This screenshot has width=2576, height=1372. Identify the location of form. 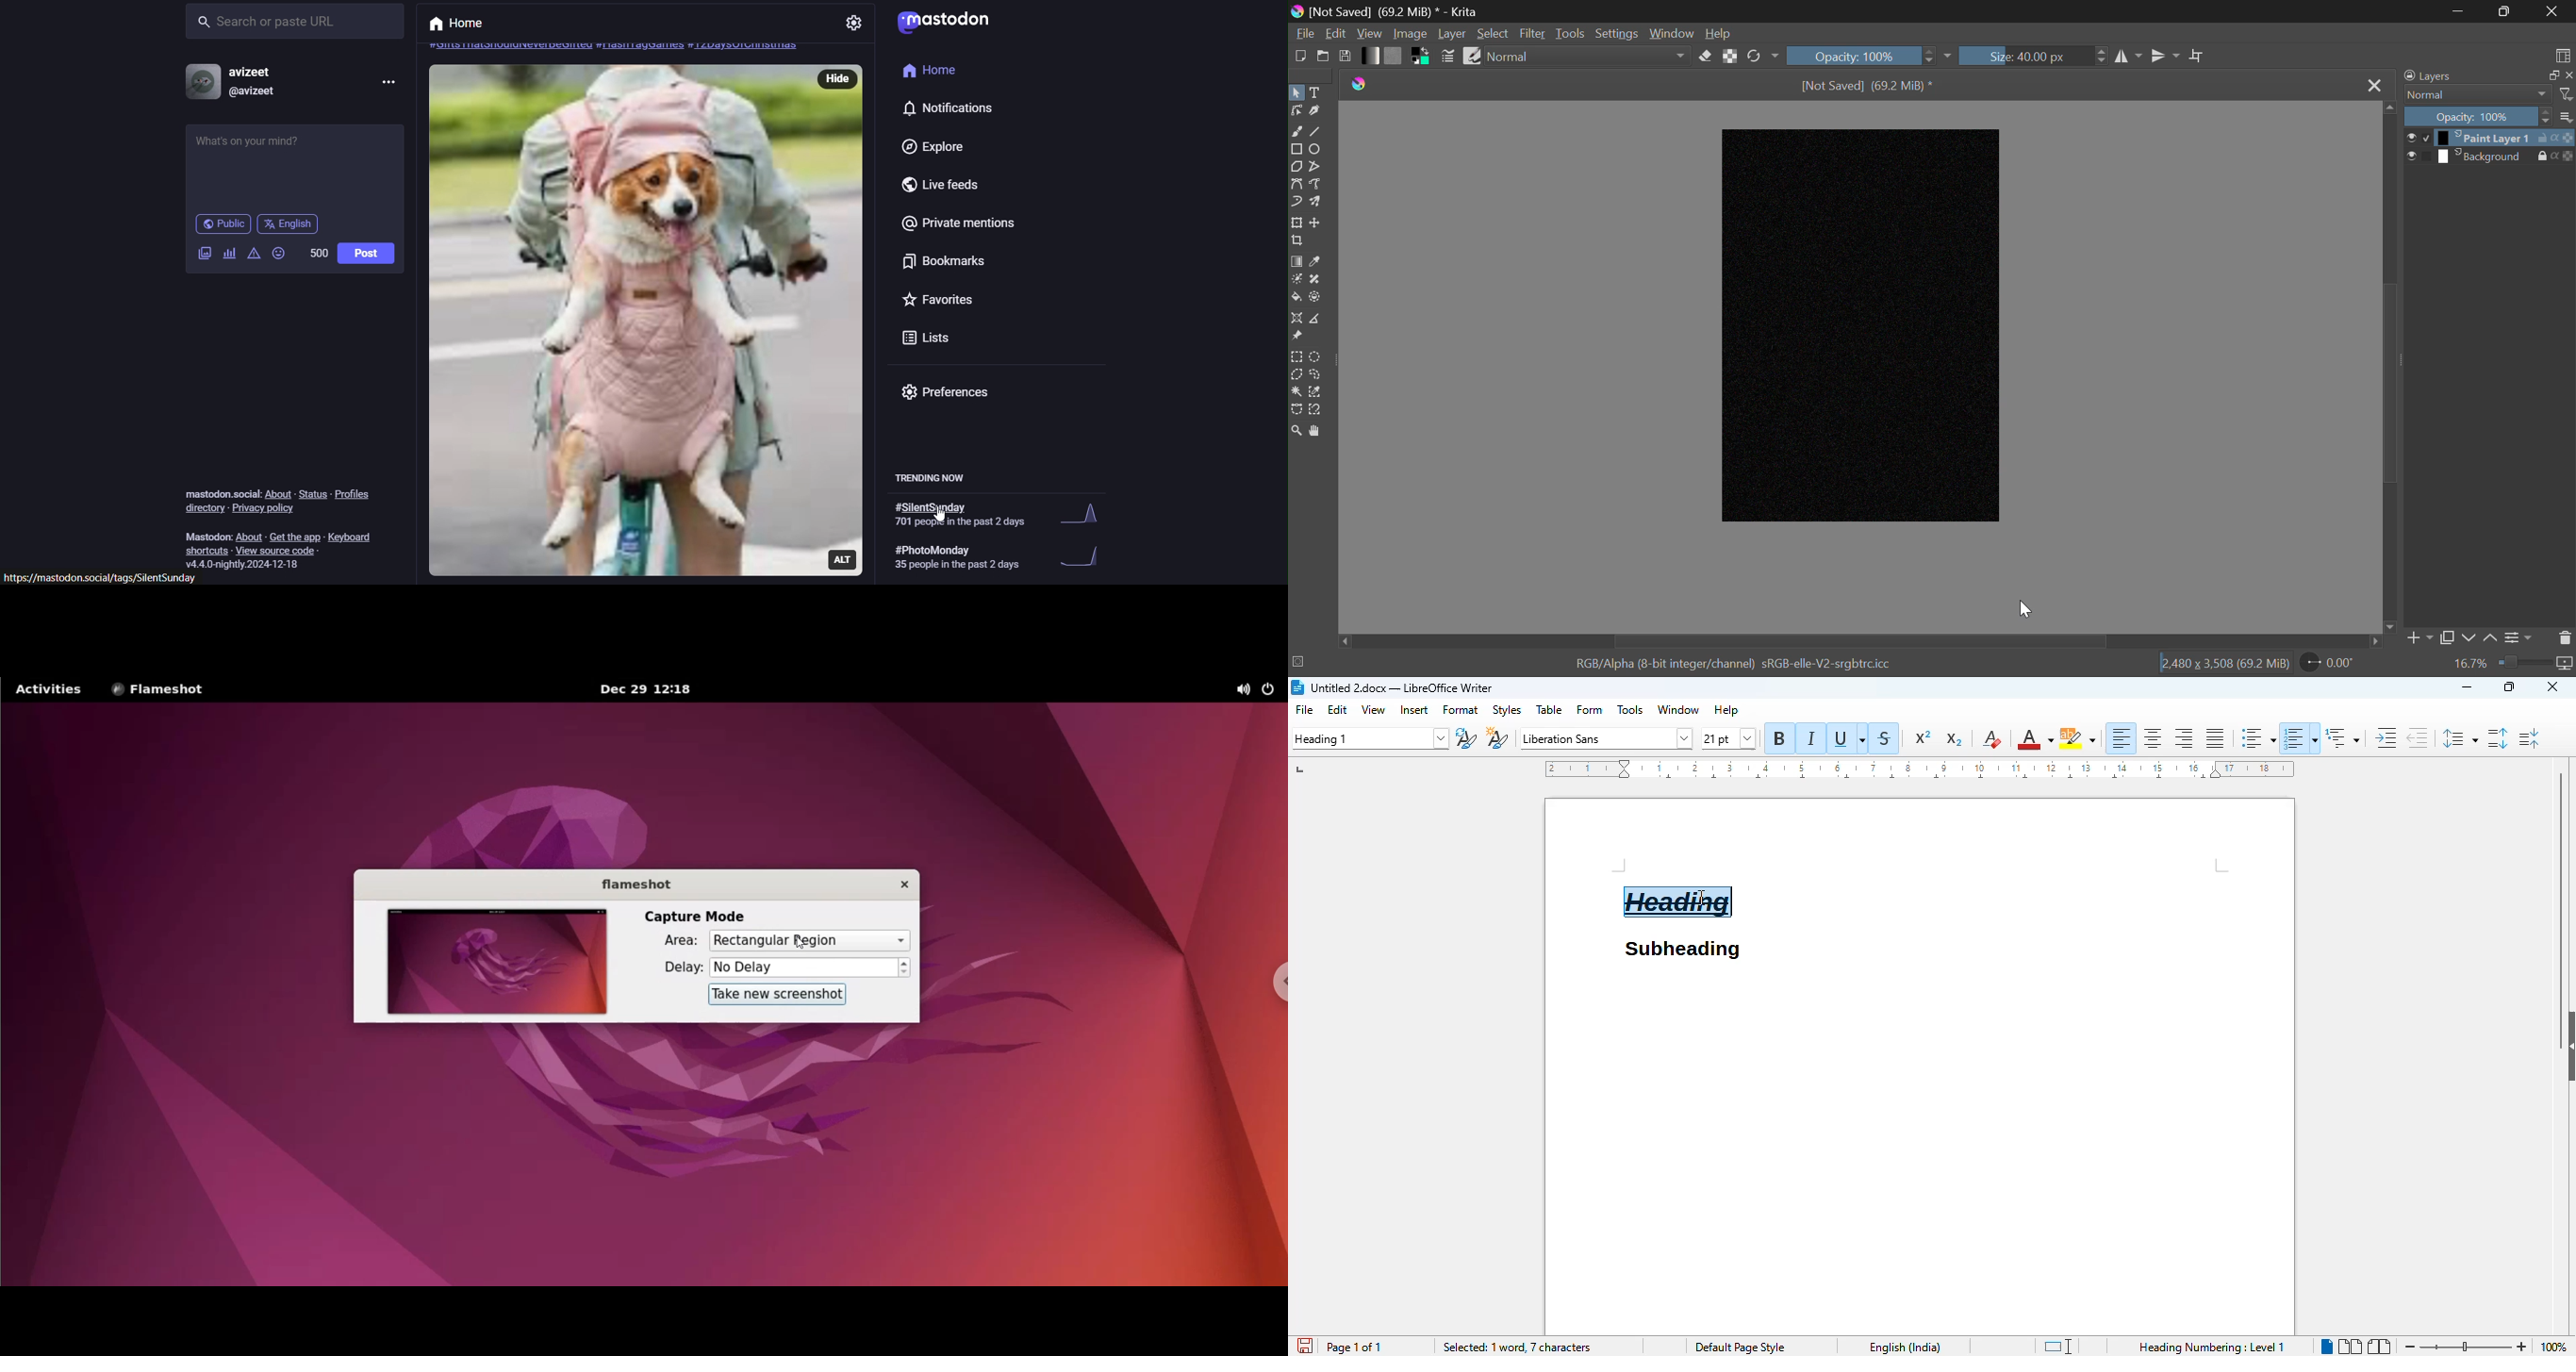
(1591, 710).